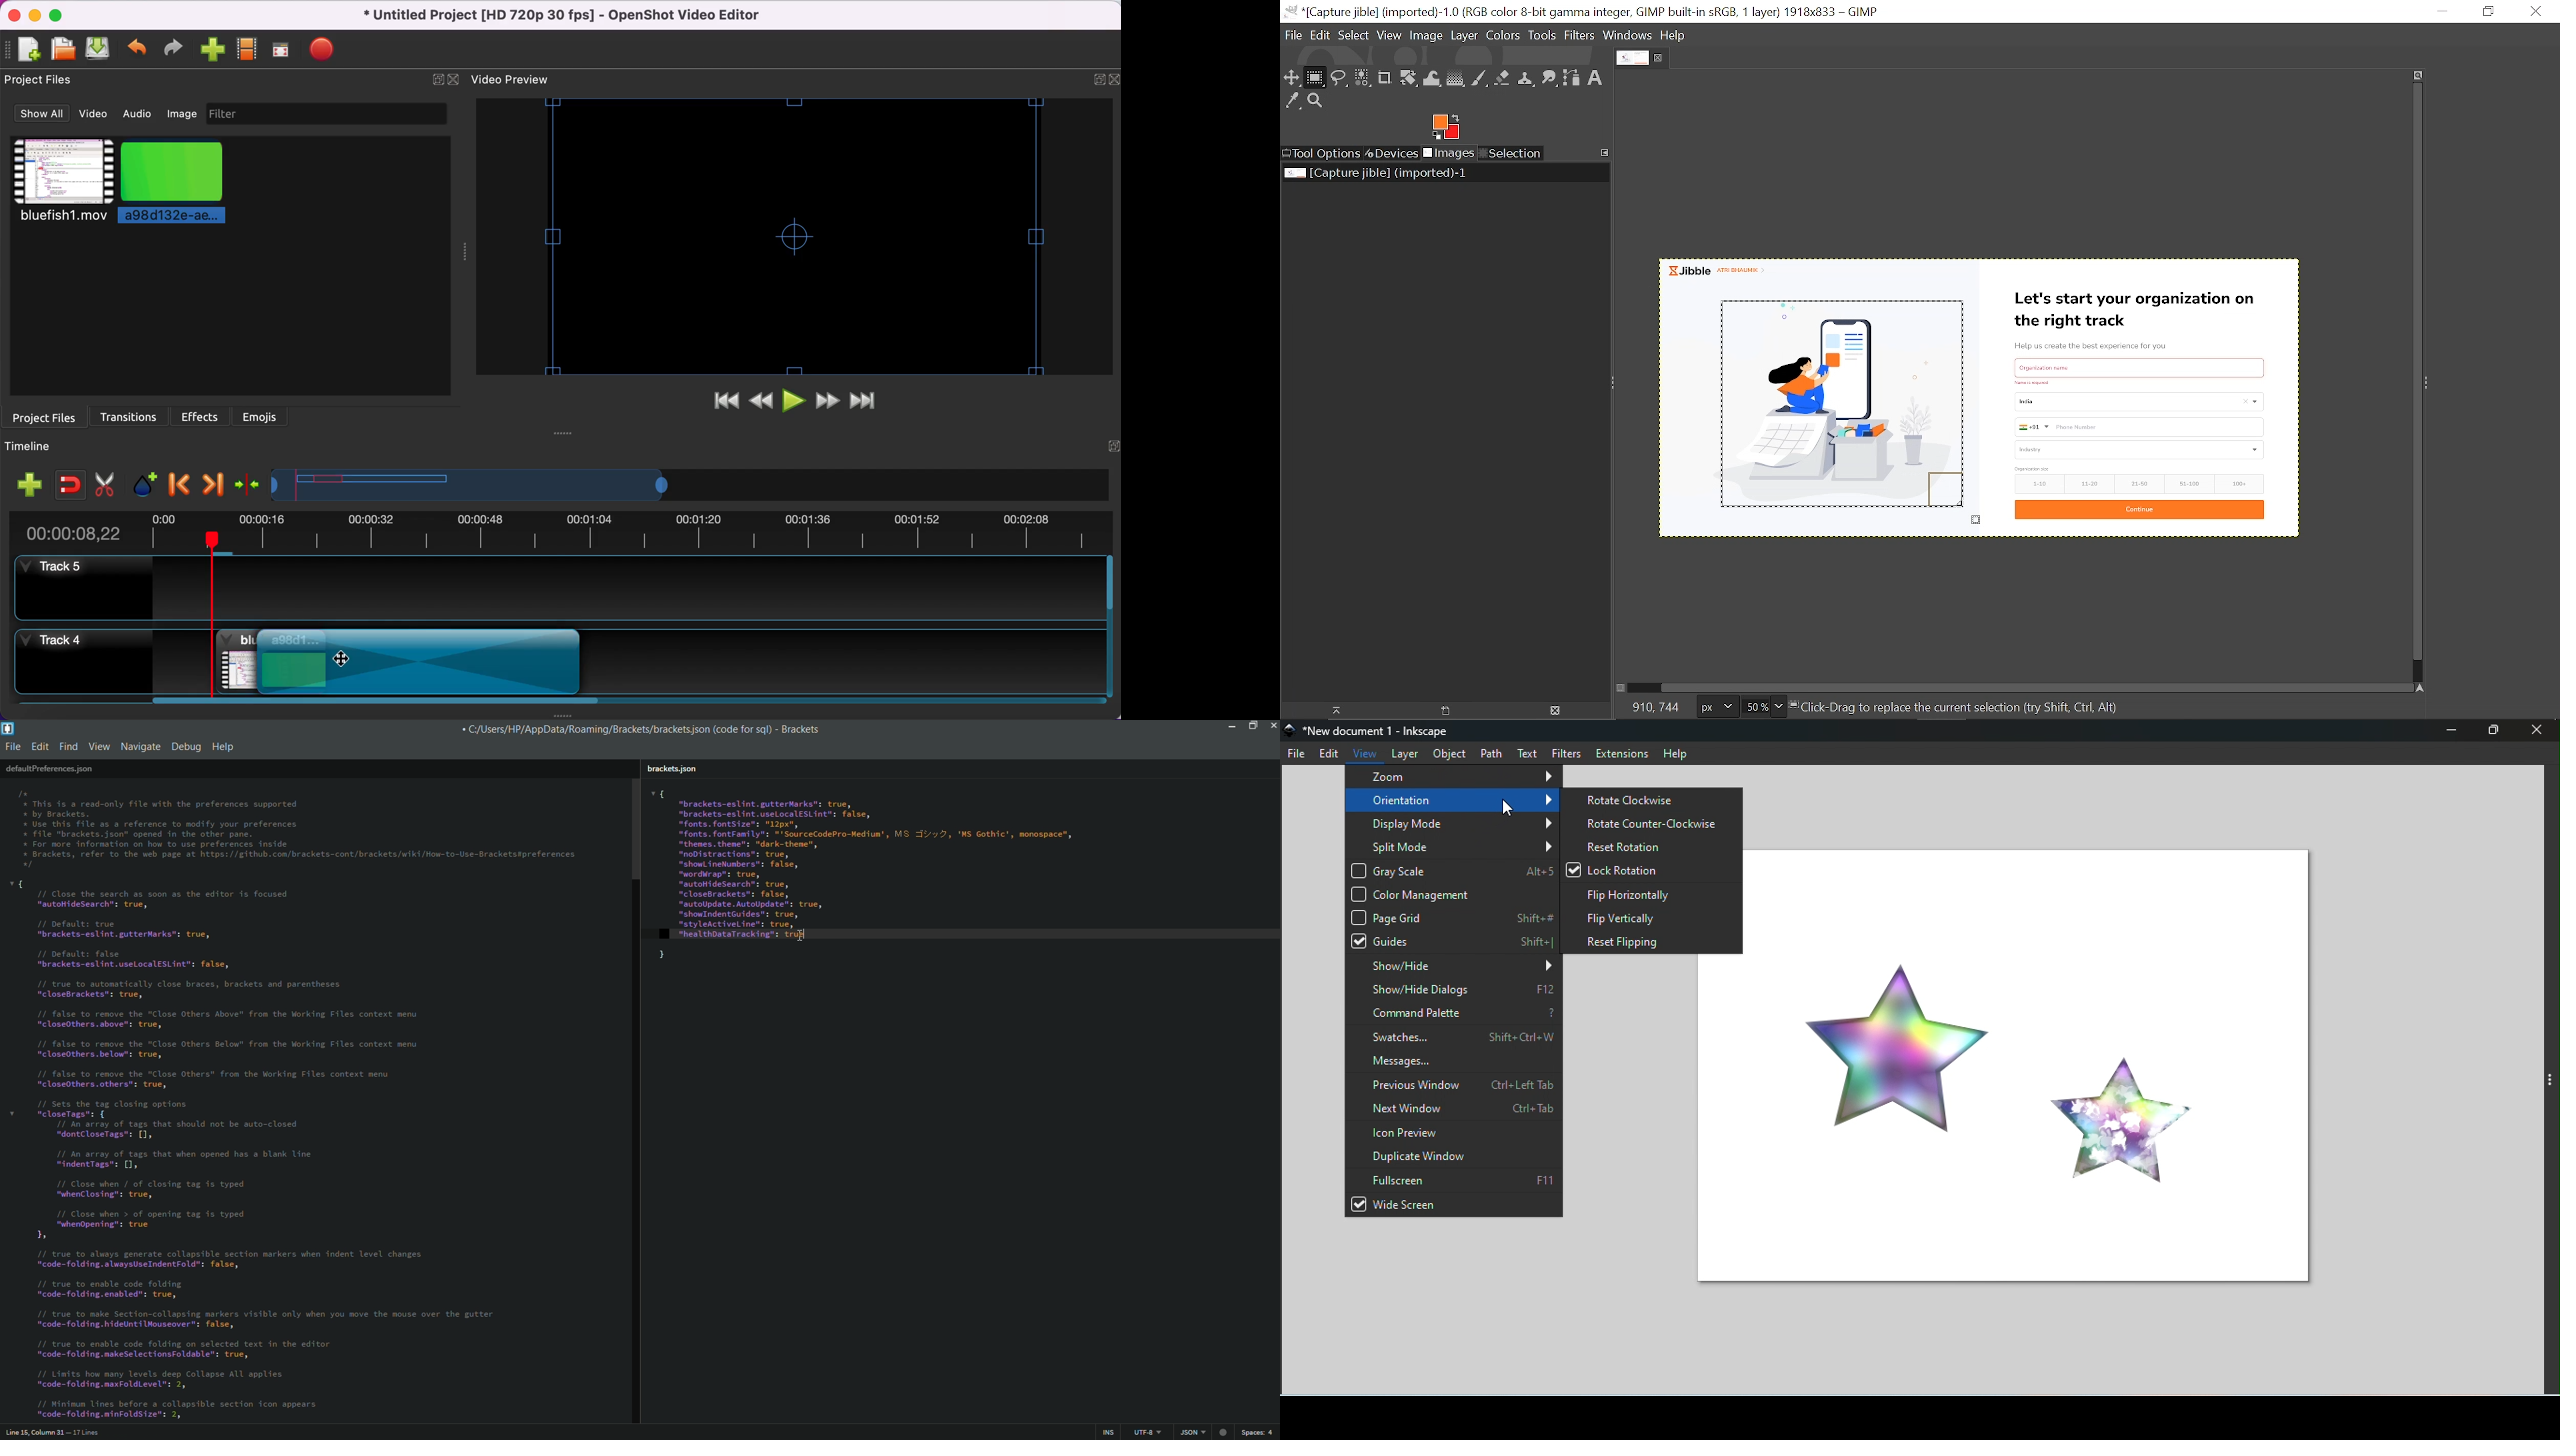 Image resolution: width=2576 pixels, height=1456 pixels. I want to click on effects, so click(200, 416).